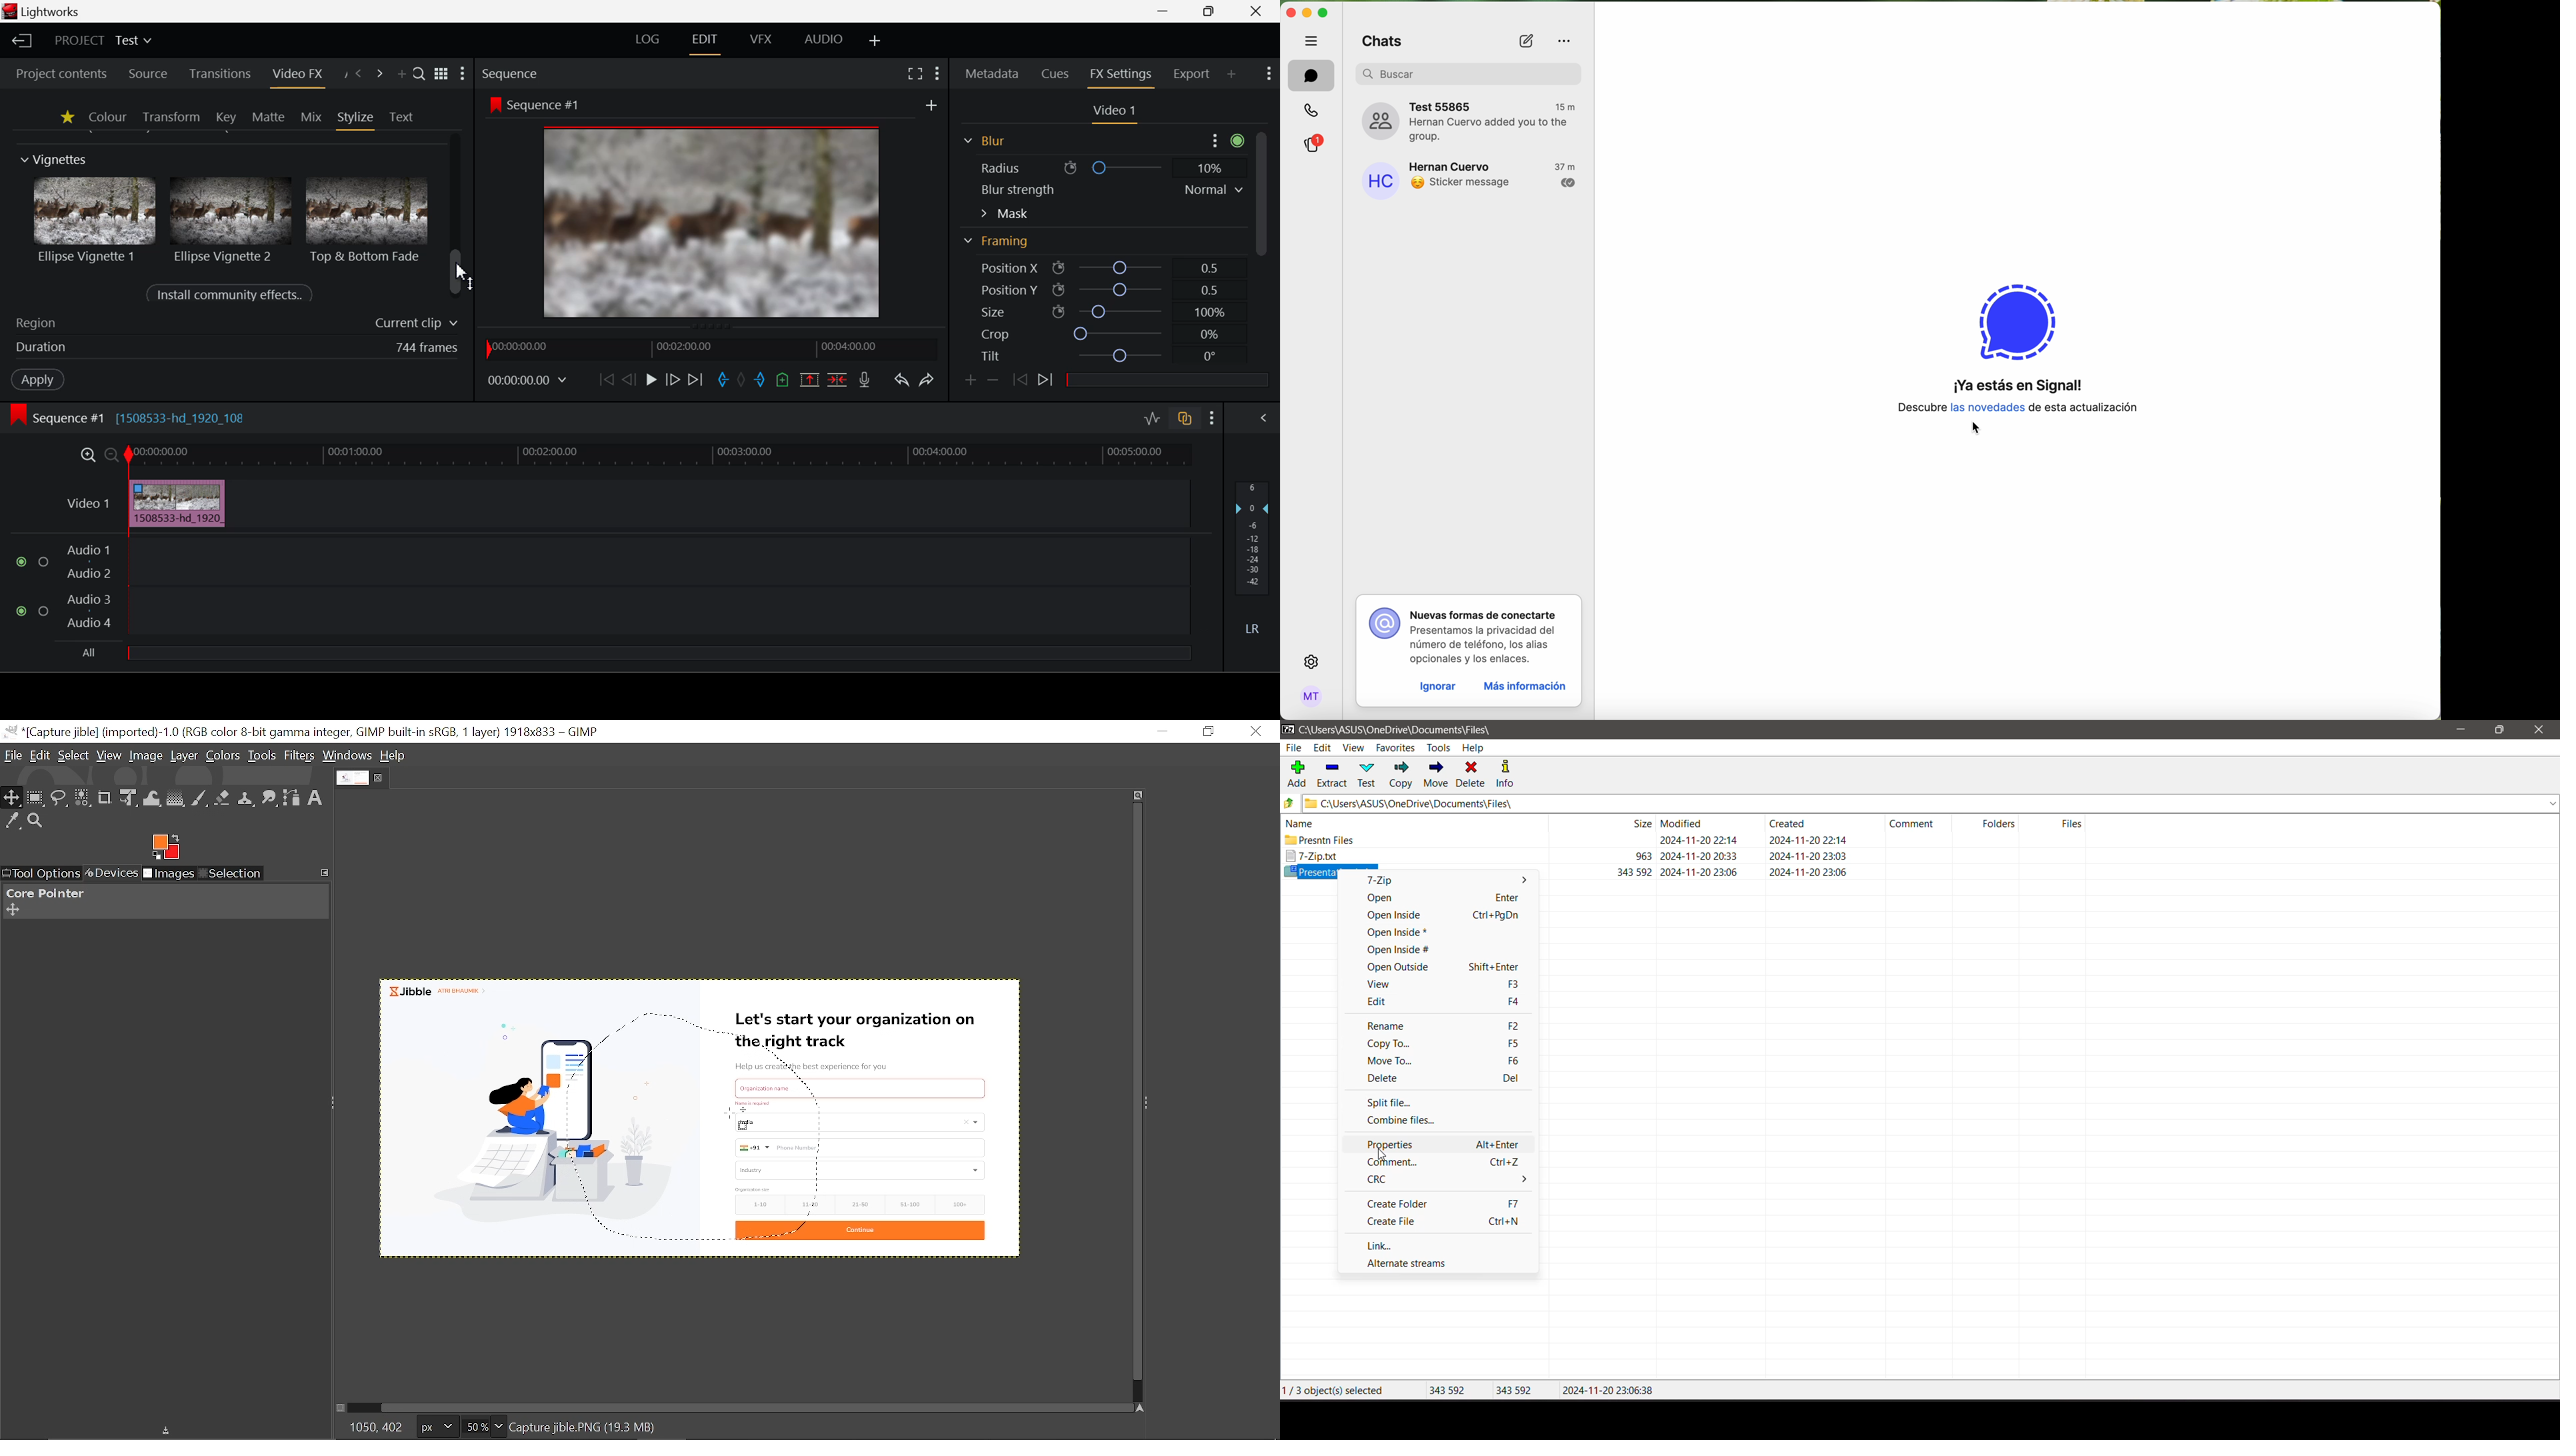 The width and height of the screenshot is (2576, 1456). What do you see at coordinates (12, 798) in the screenshot?
I see `Move tool` at bounding box center [12, 798].